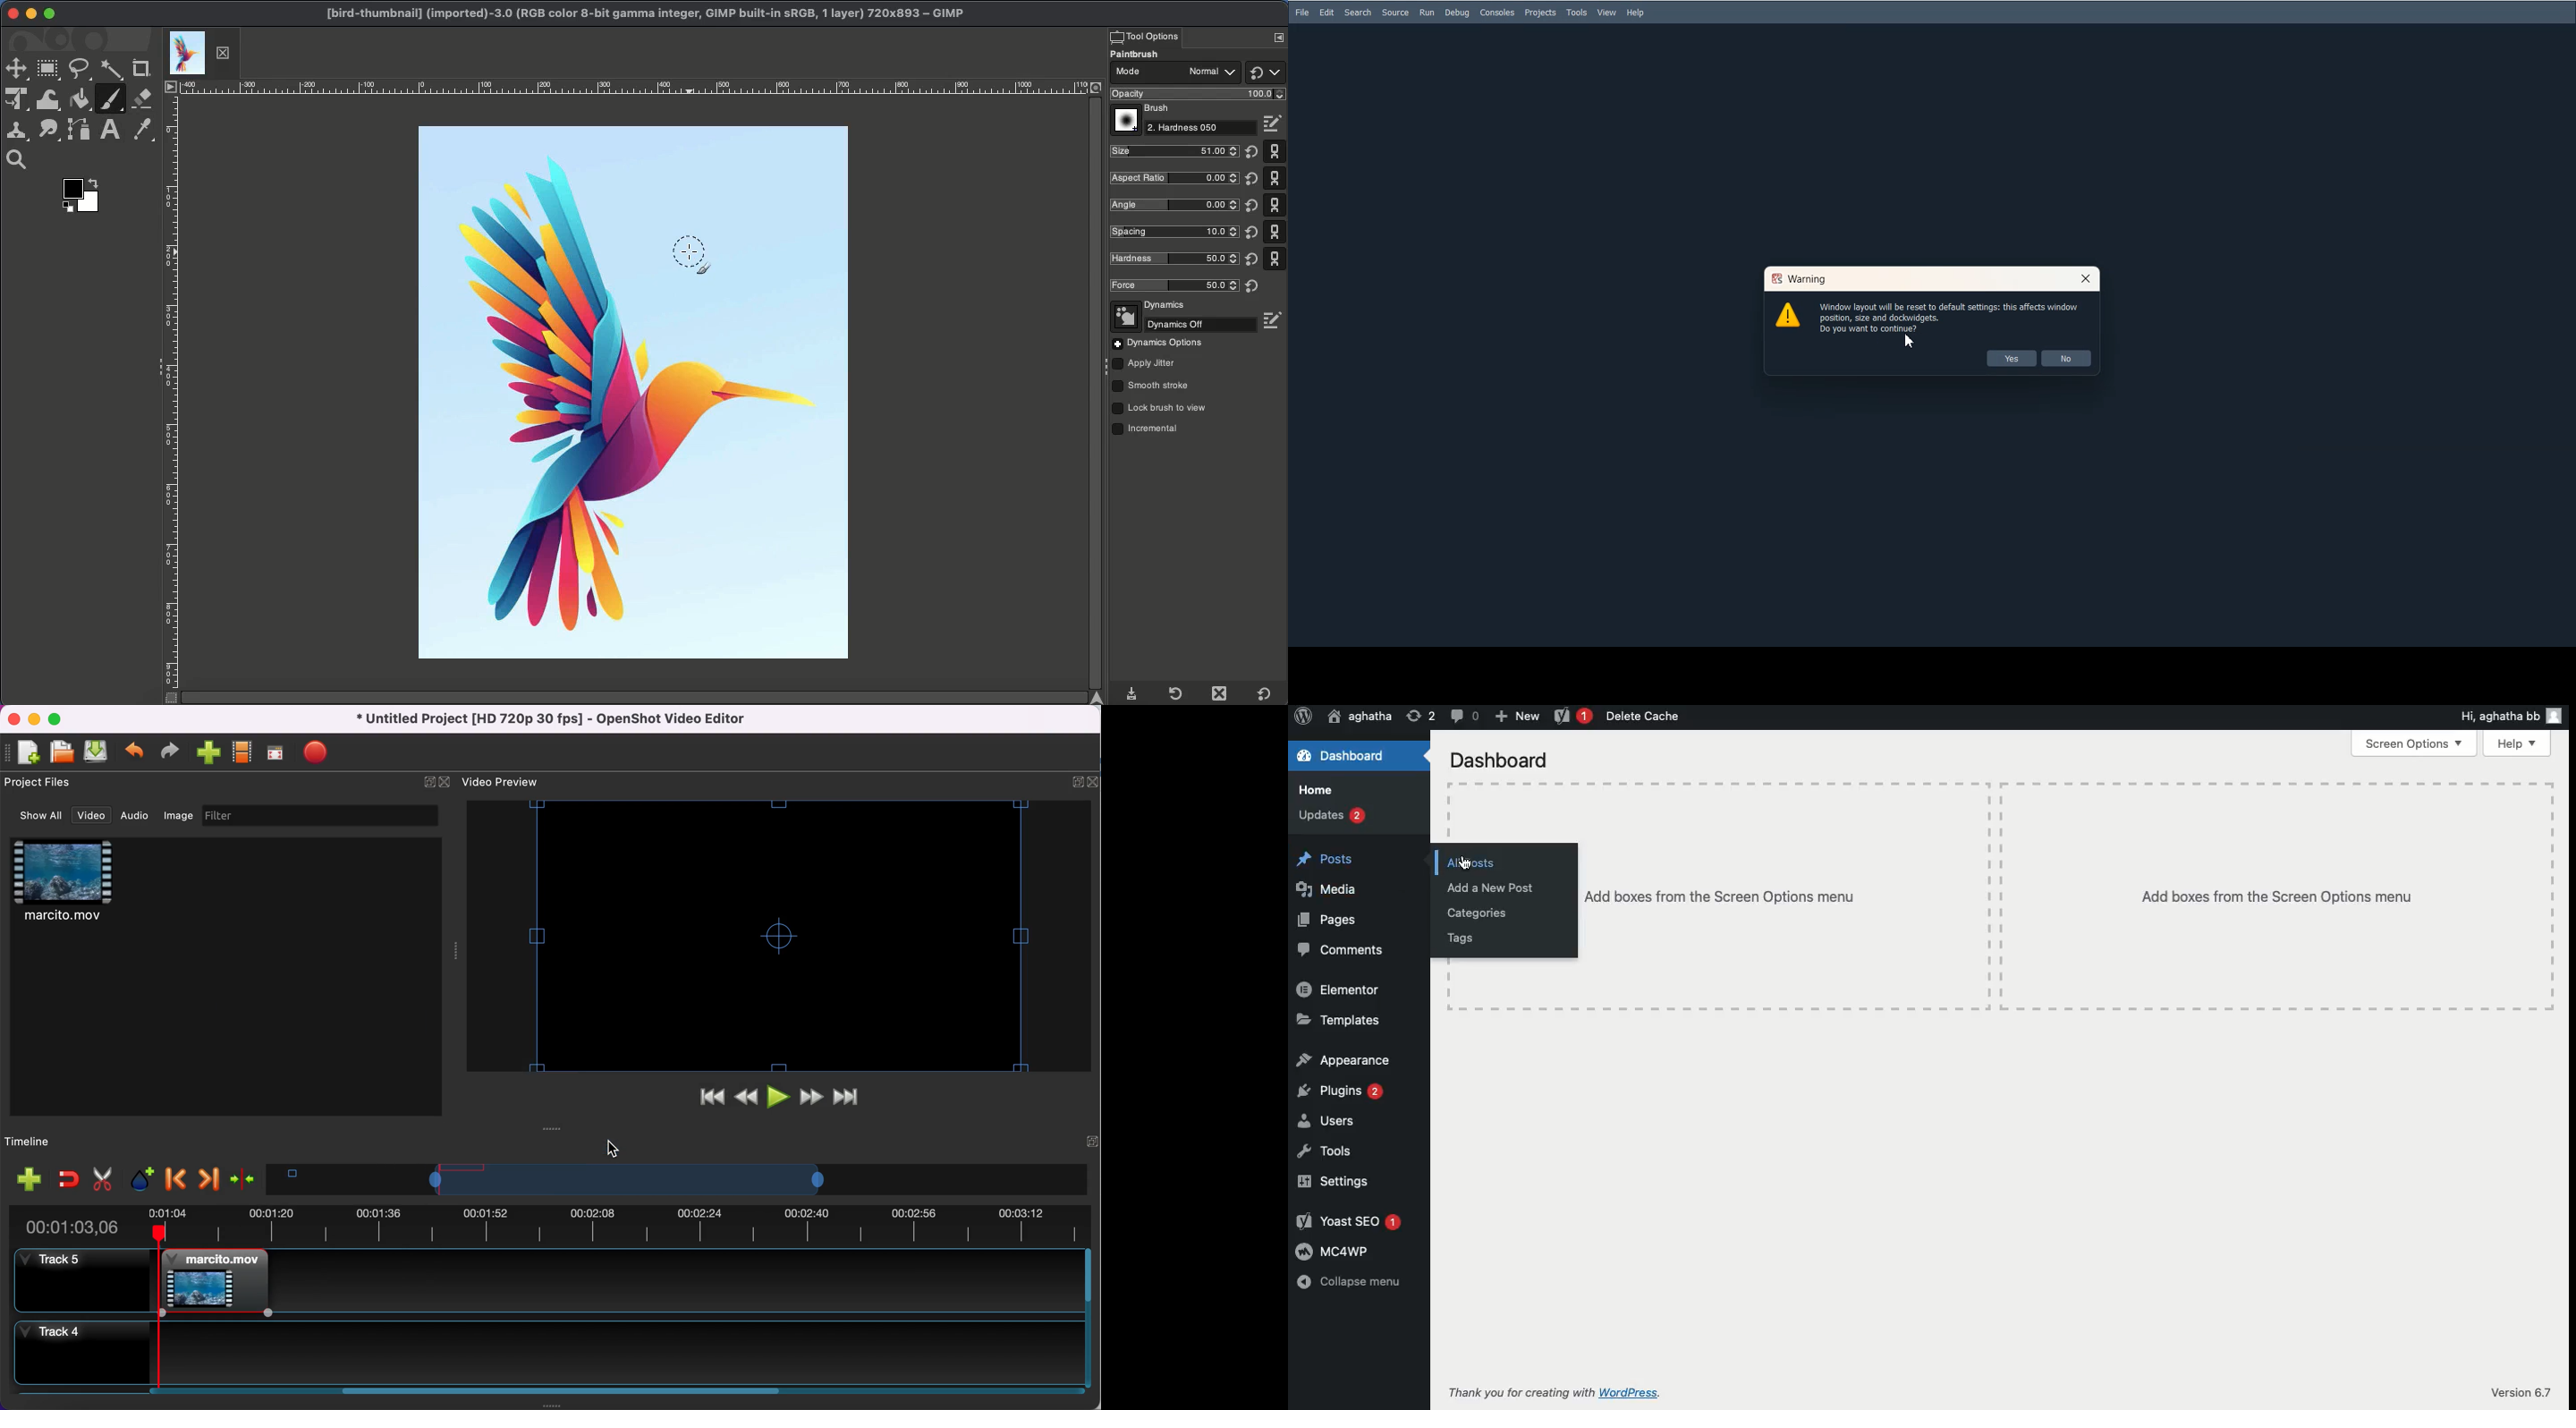  Describe the element at coordinates (447, 783) in the screenshot. I see `close` at that location.